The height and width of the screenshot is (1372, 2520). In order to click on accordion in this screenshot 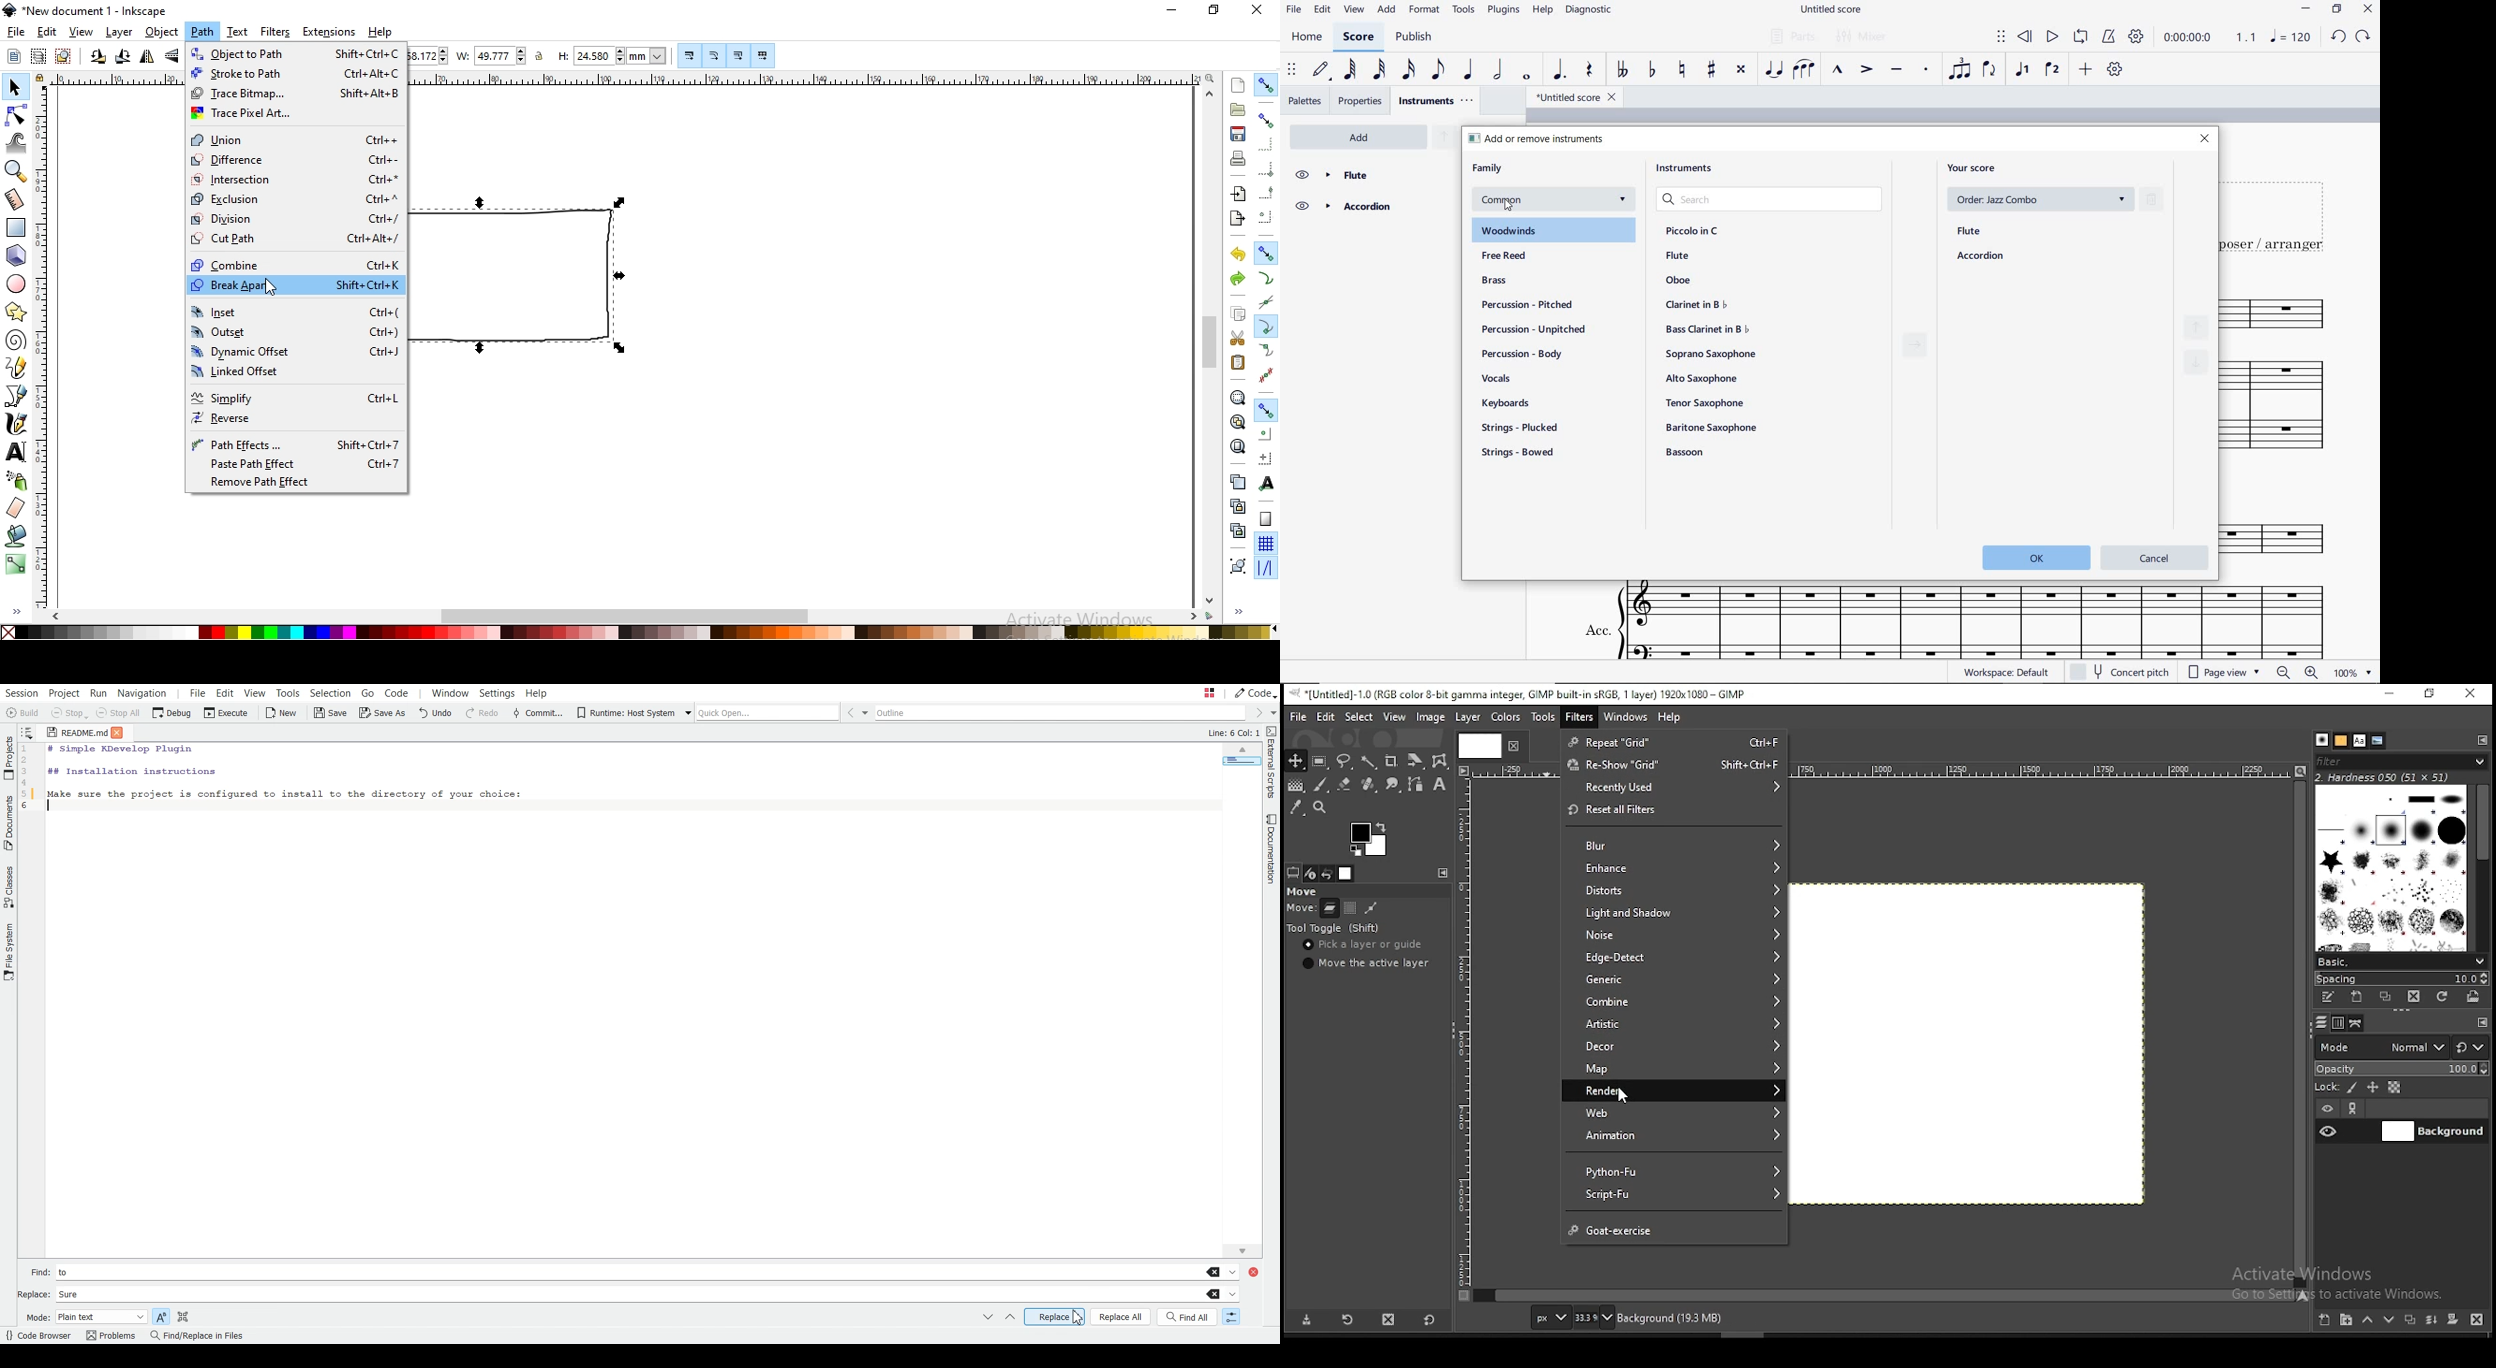, I will do `click(1981, 257)`.